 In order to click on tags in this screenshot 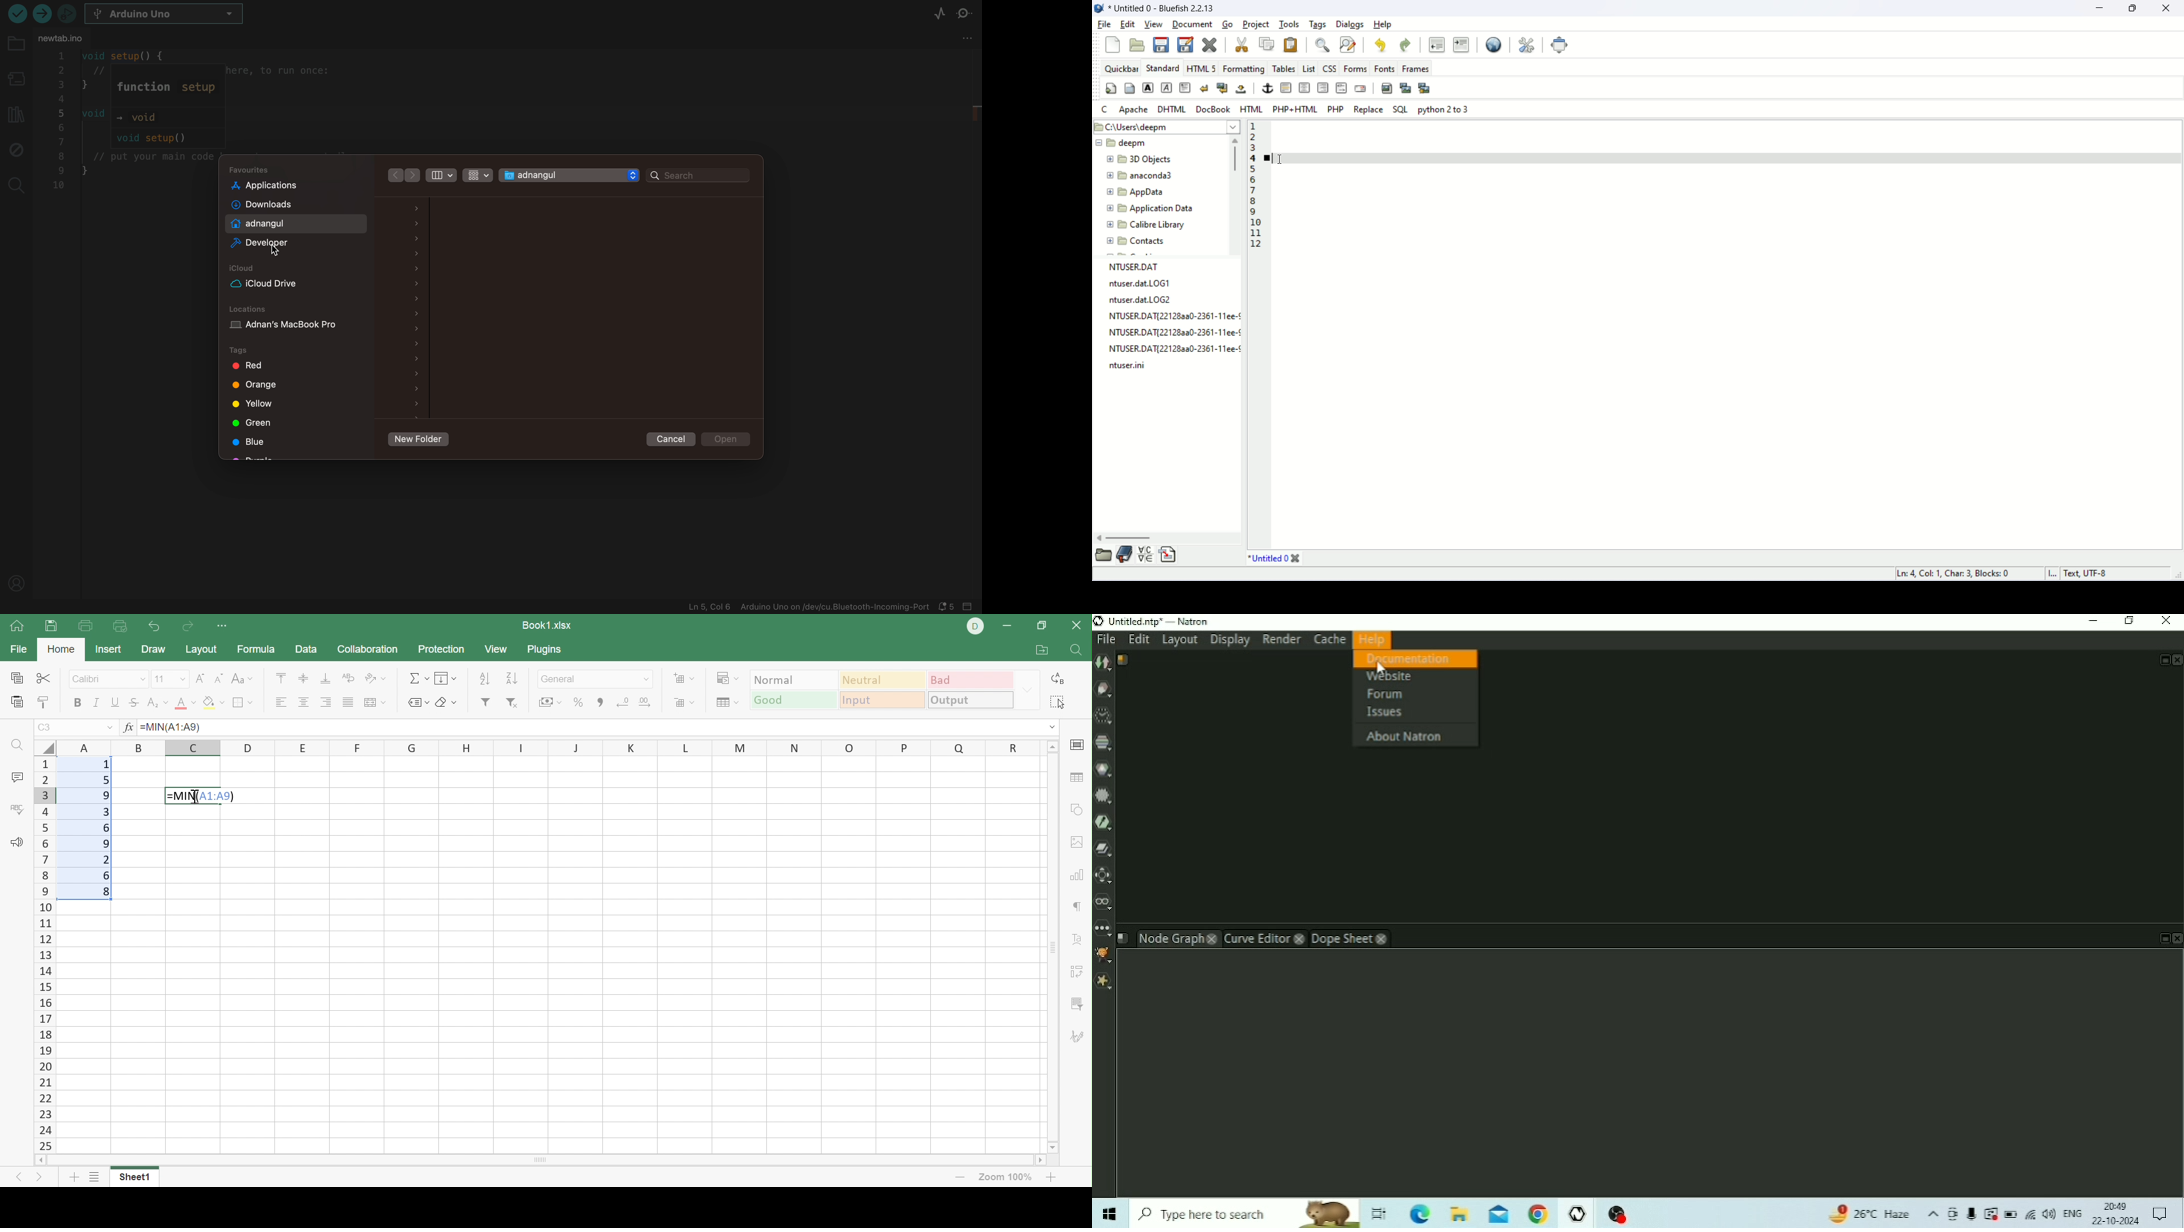, I will do `click(250, 350)`.